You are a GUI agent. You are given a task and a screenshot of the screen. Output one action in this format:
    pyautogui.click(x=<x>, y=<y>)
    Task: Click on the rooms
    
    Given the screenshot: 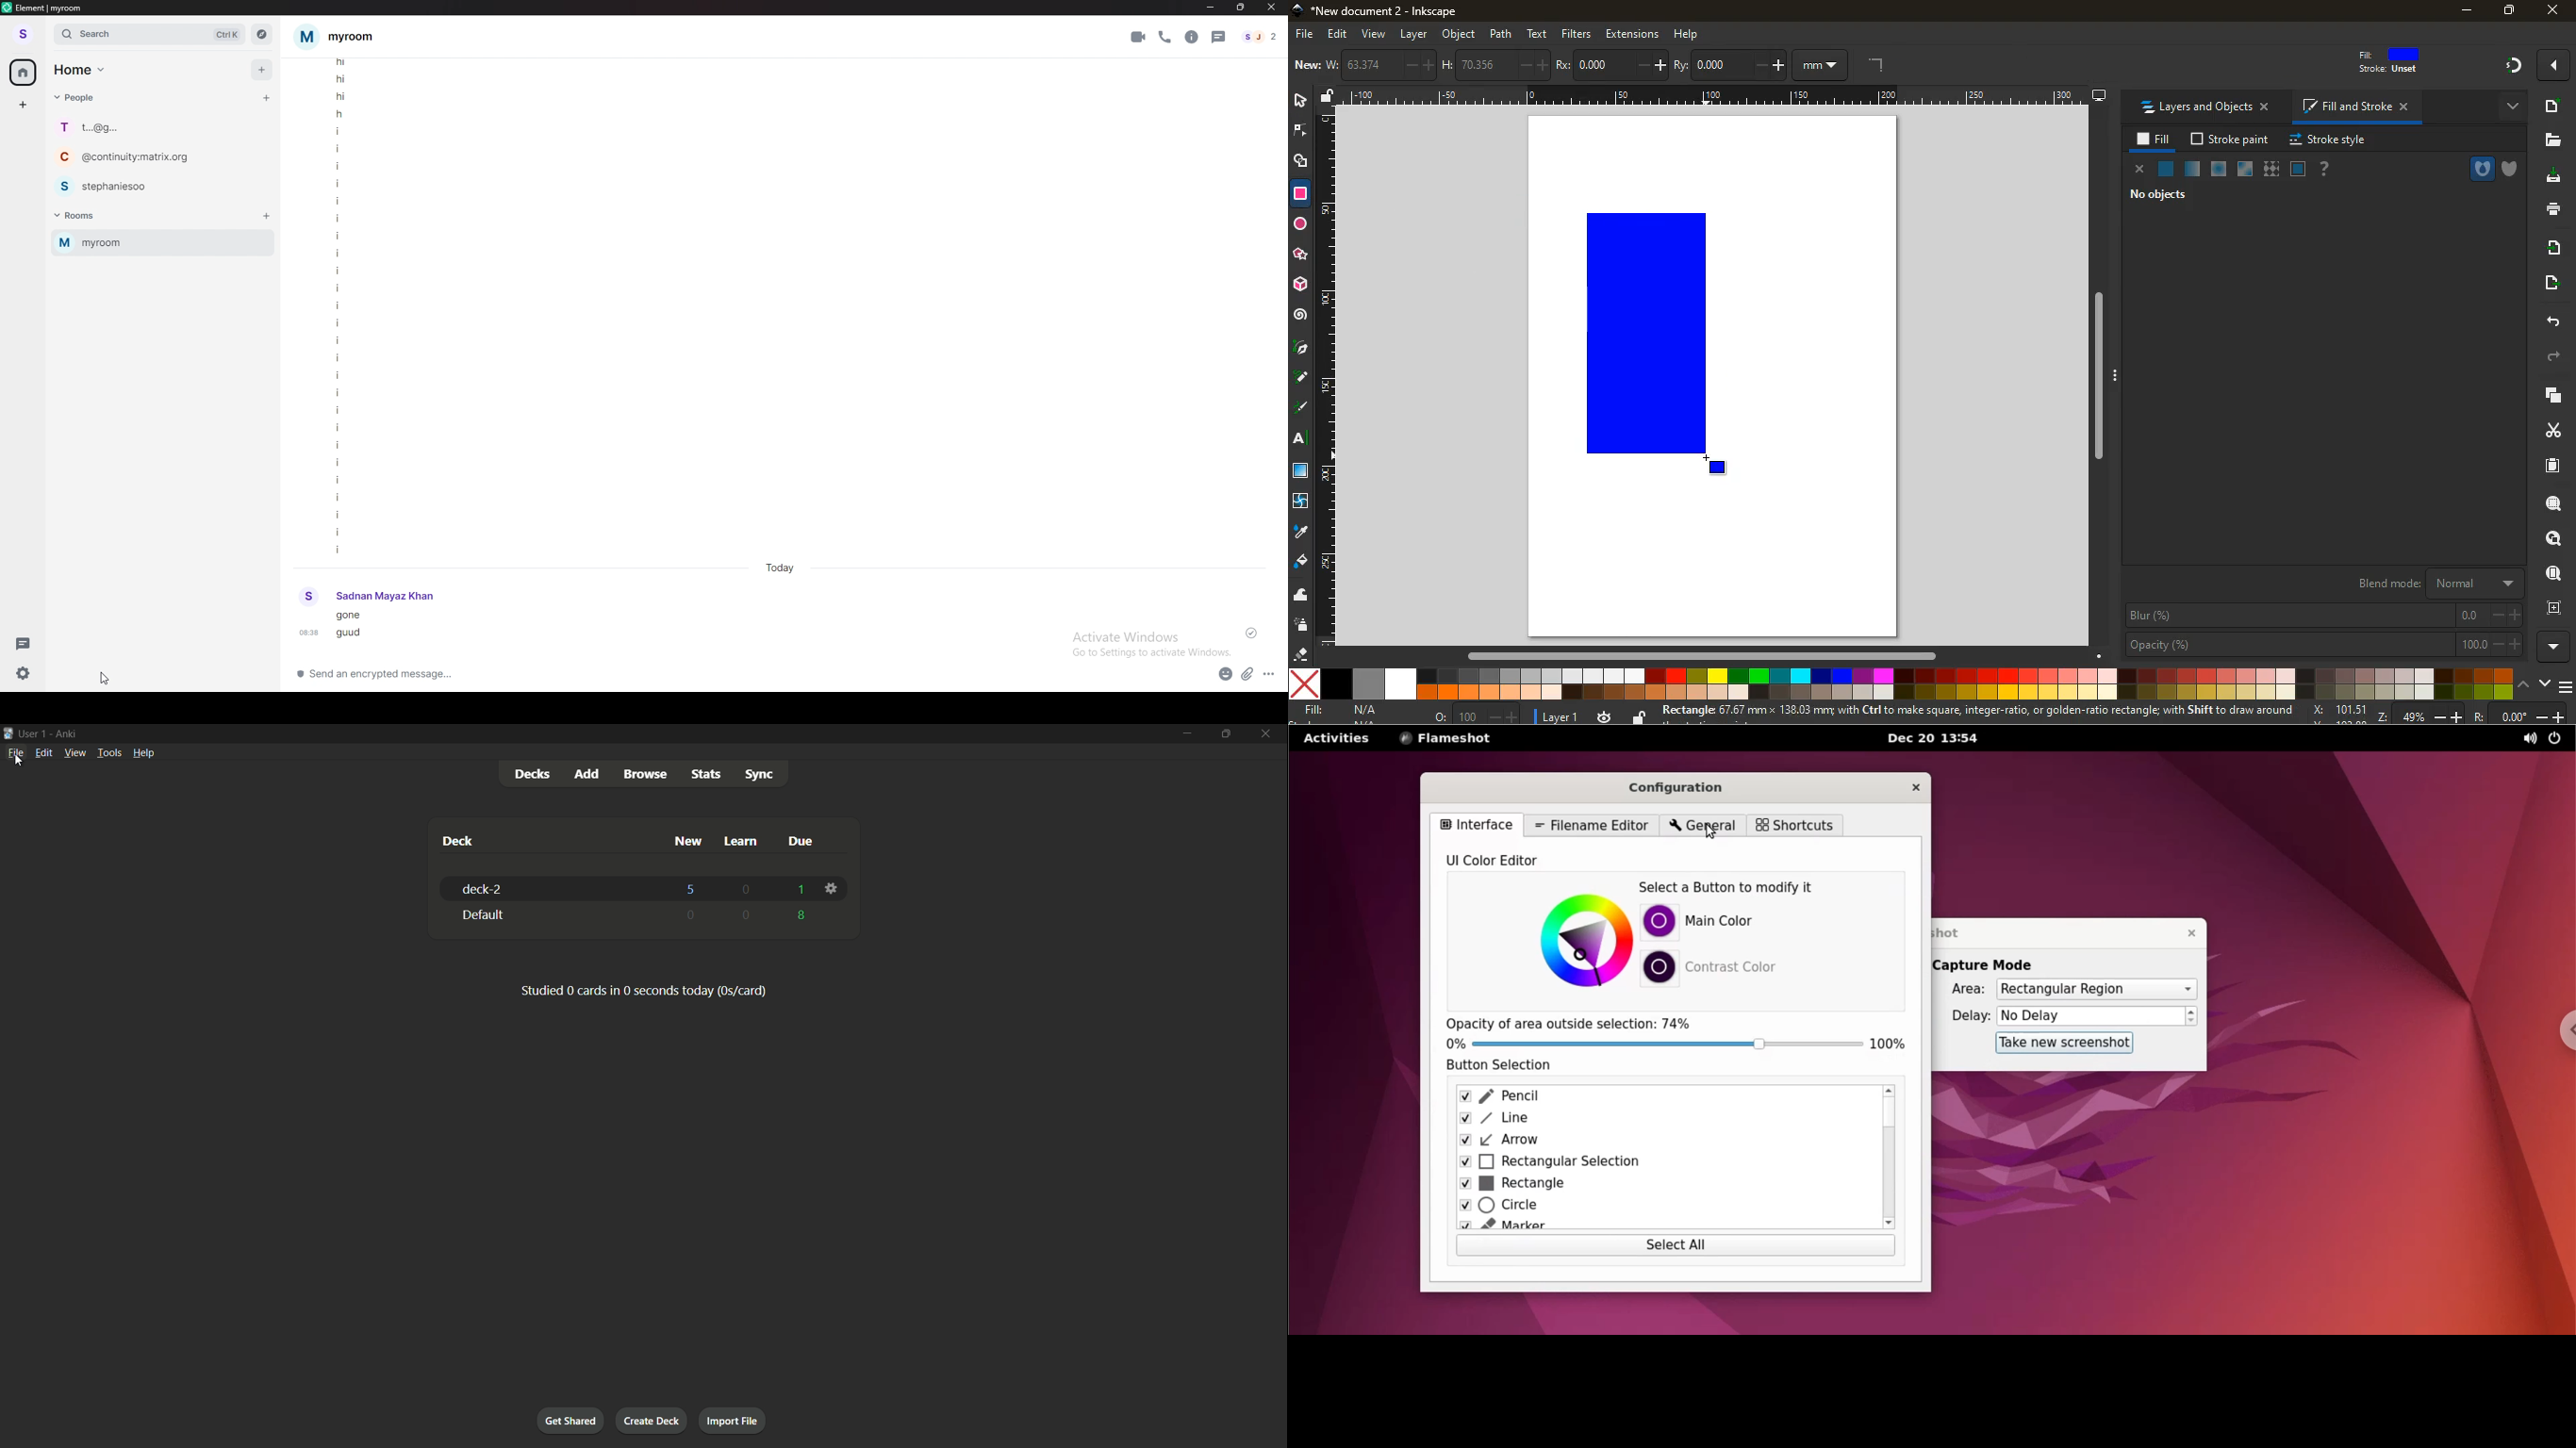 What is the action you would take?
    pyautogui.click(x=81, y=217)
    